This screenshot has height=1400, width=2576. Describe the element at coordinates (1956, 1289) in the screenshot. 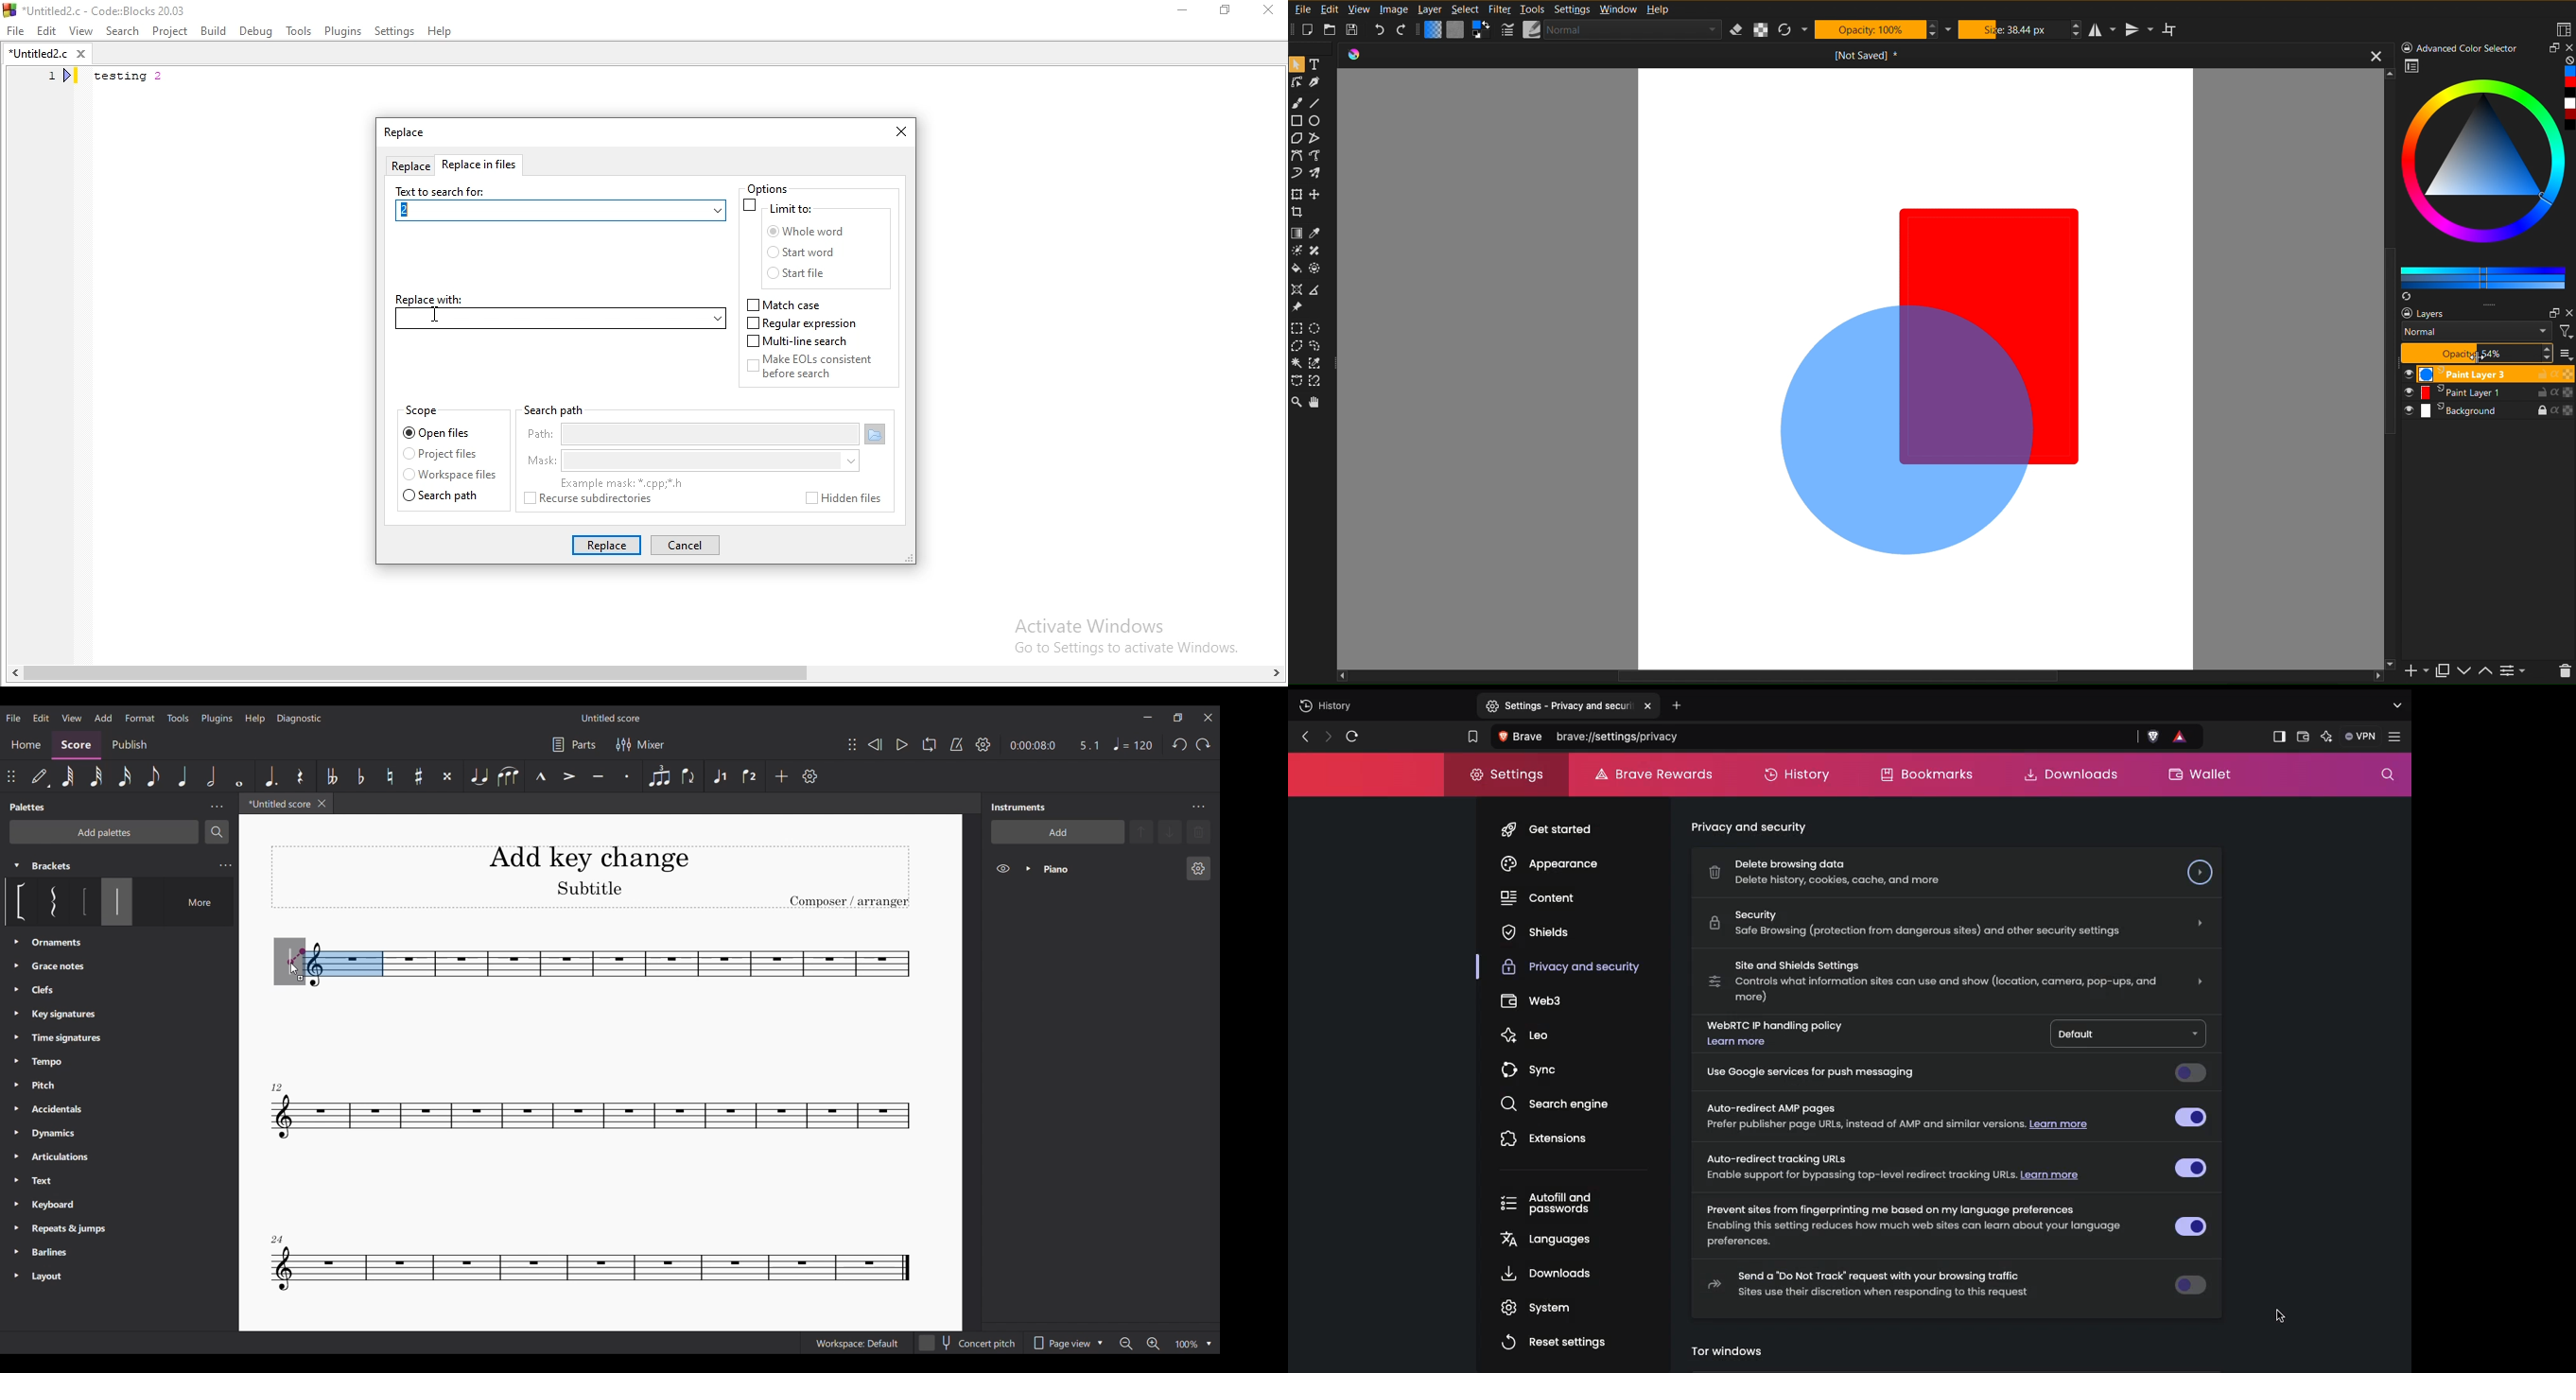

I see `Send to Do Not Track request with your browsing traffic` at that location.